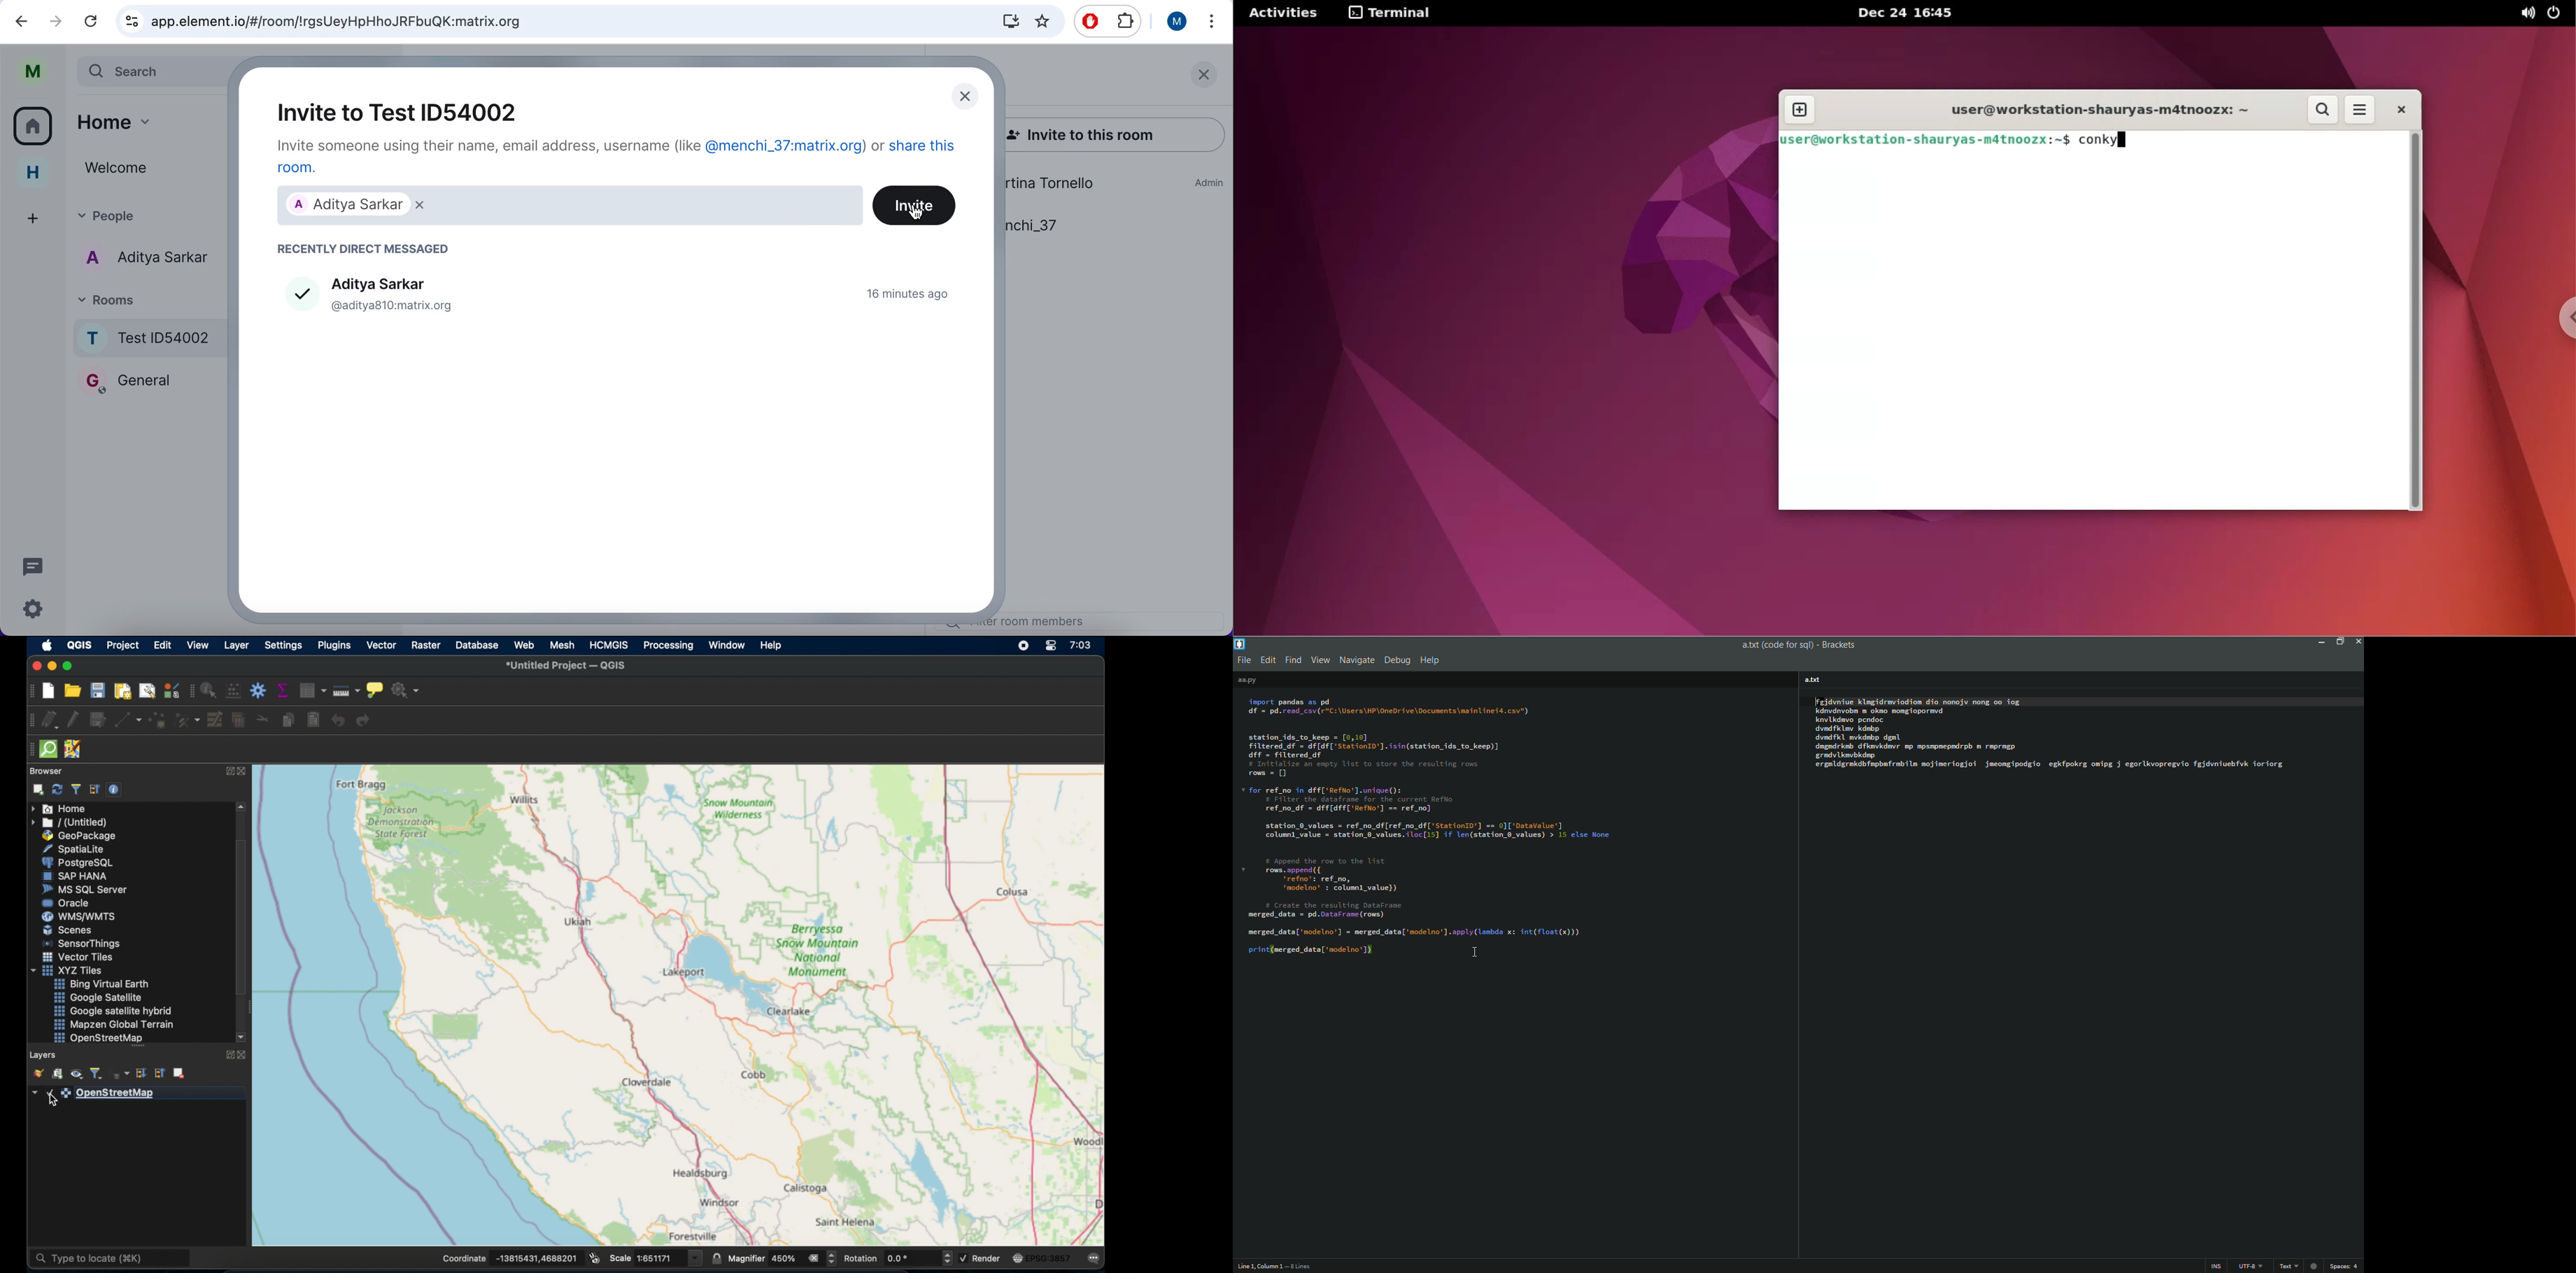  What do you see at coordinates (104, 984) in the screenshot?
I see `bing virtual earth` at bounding box center [104, 984].